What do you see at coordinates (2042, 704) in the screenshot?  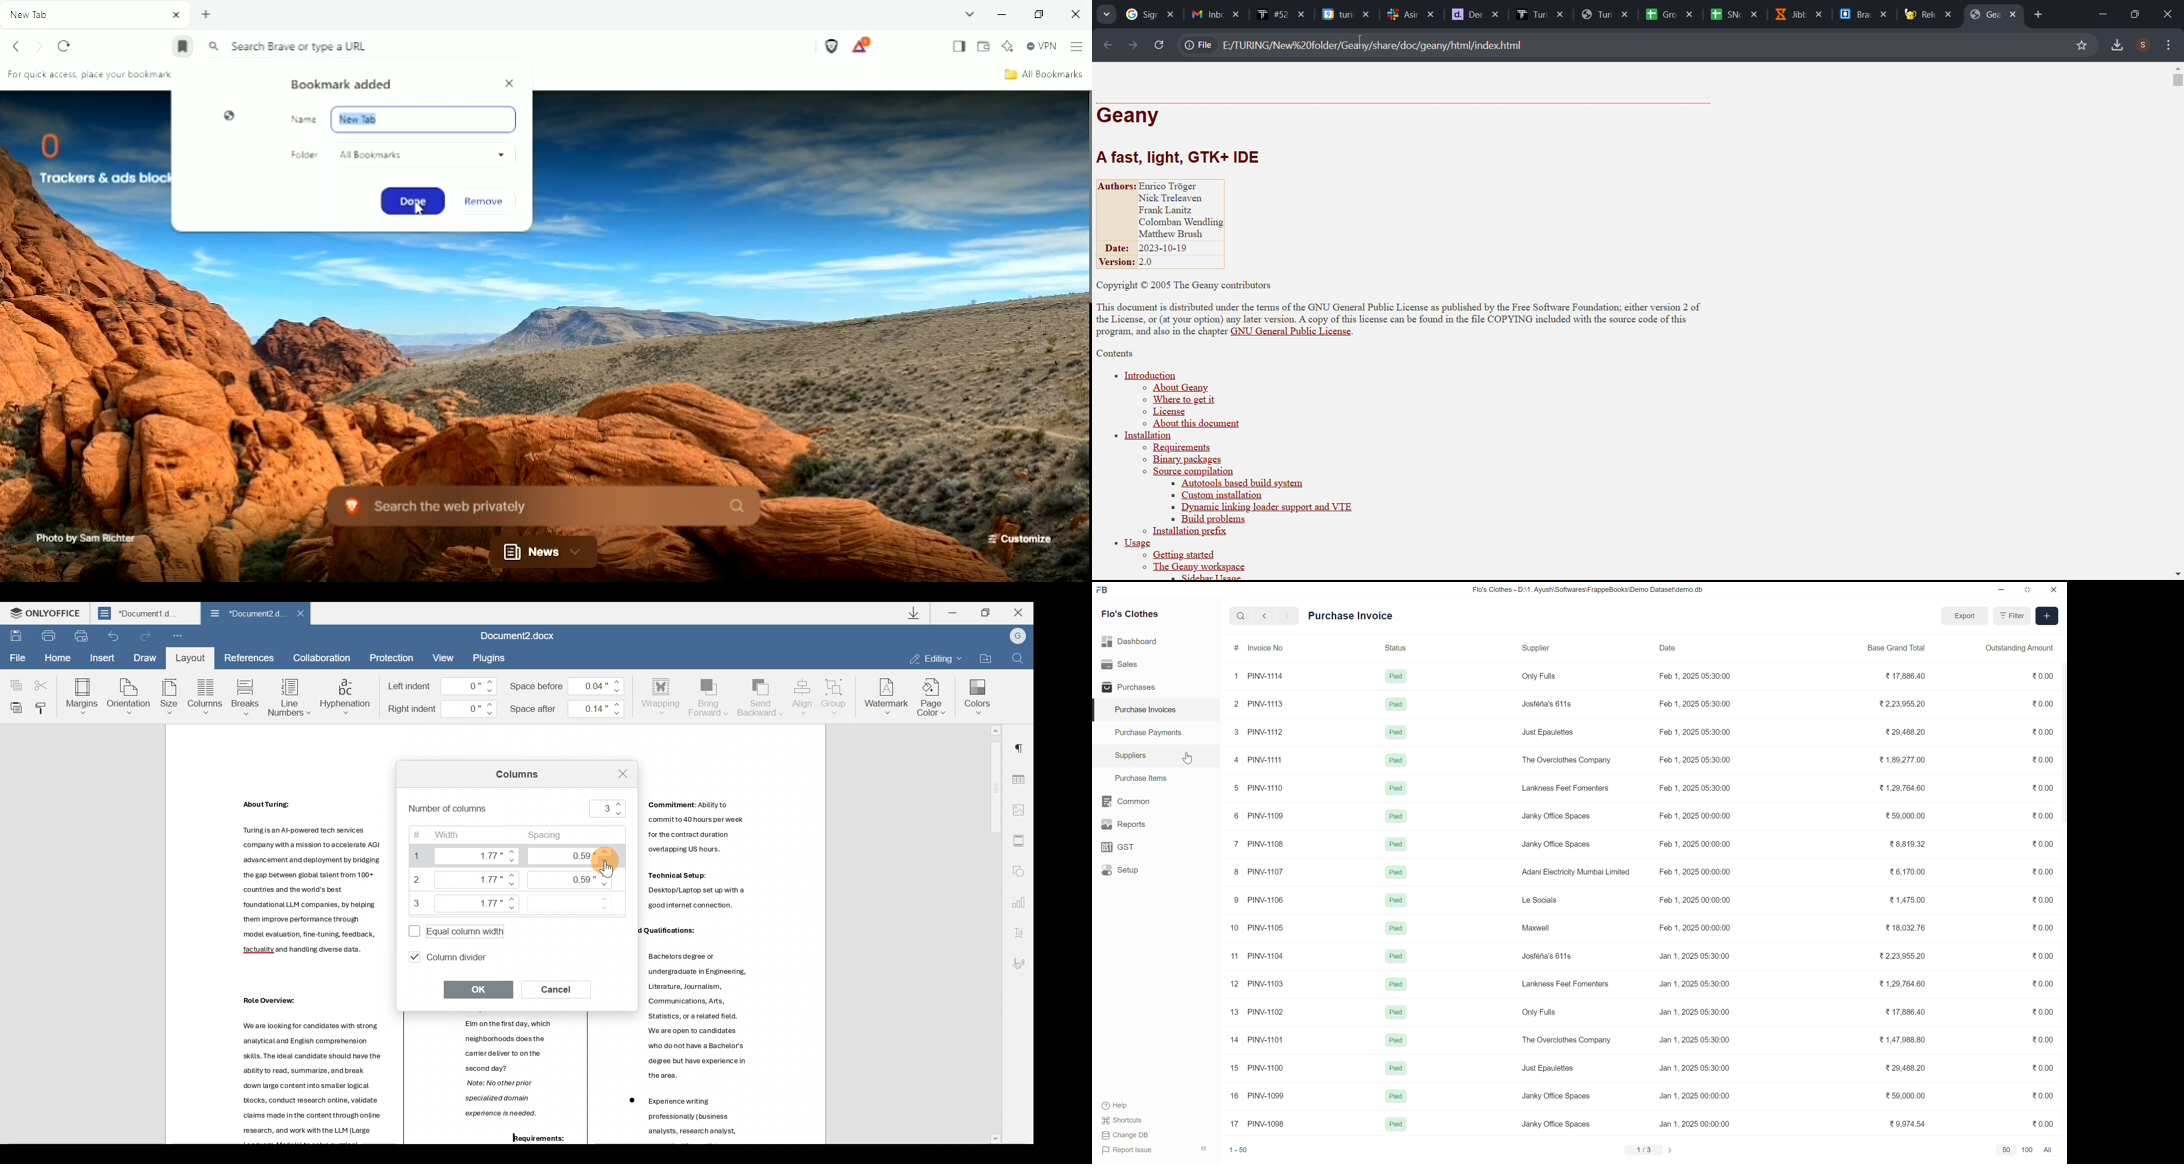 I see `0.00` at bounding box center [2042, 704].